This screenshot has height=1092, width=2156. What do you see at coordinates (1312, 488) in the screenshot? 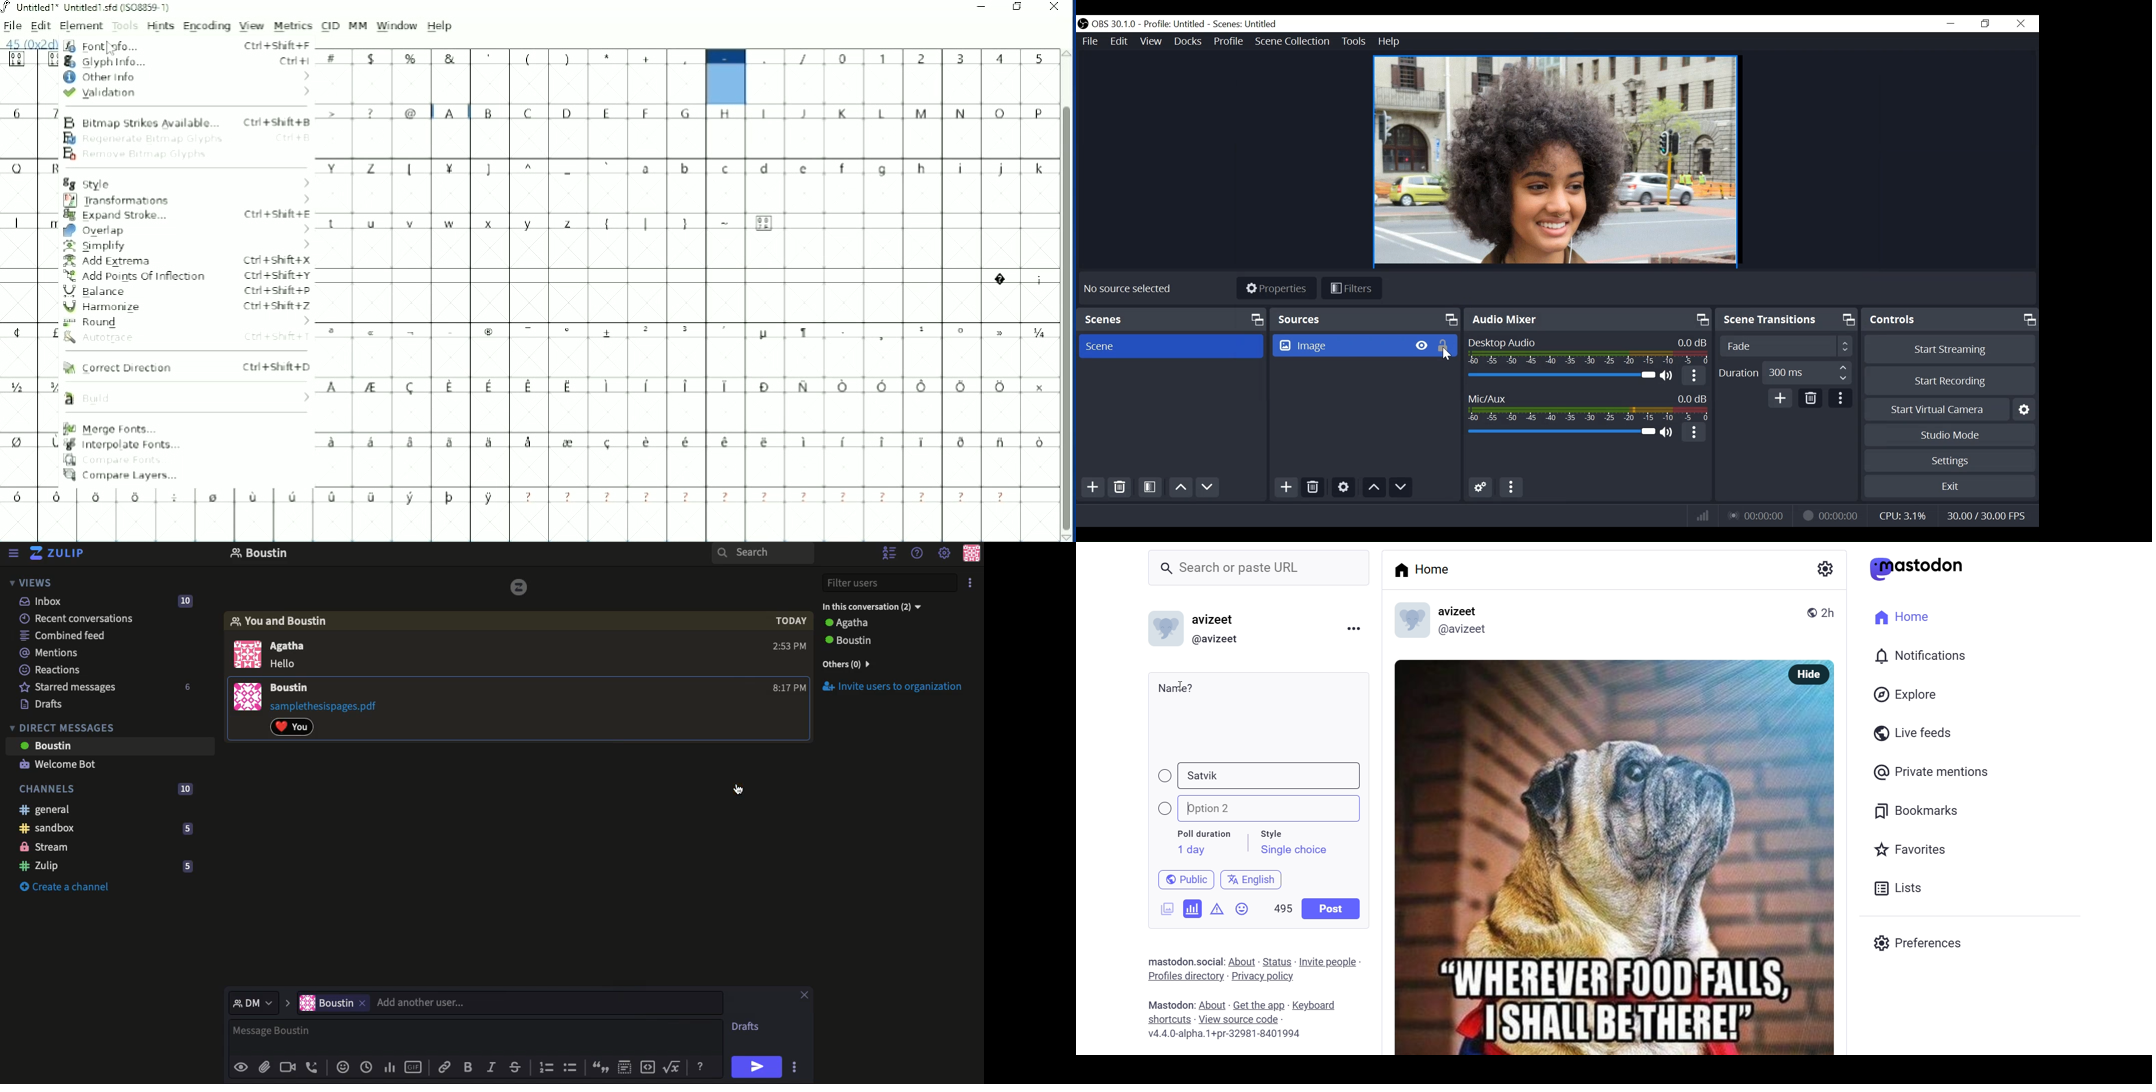
I see `Delete` at bounding box center [1312, 488].